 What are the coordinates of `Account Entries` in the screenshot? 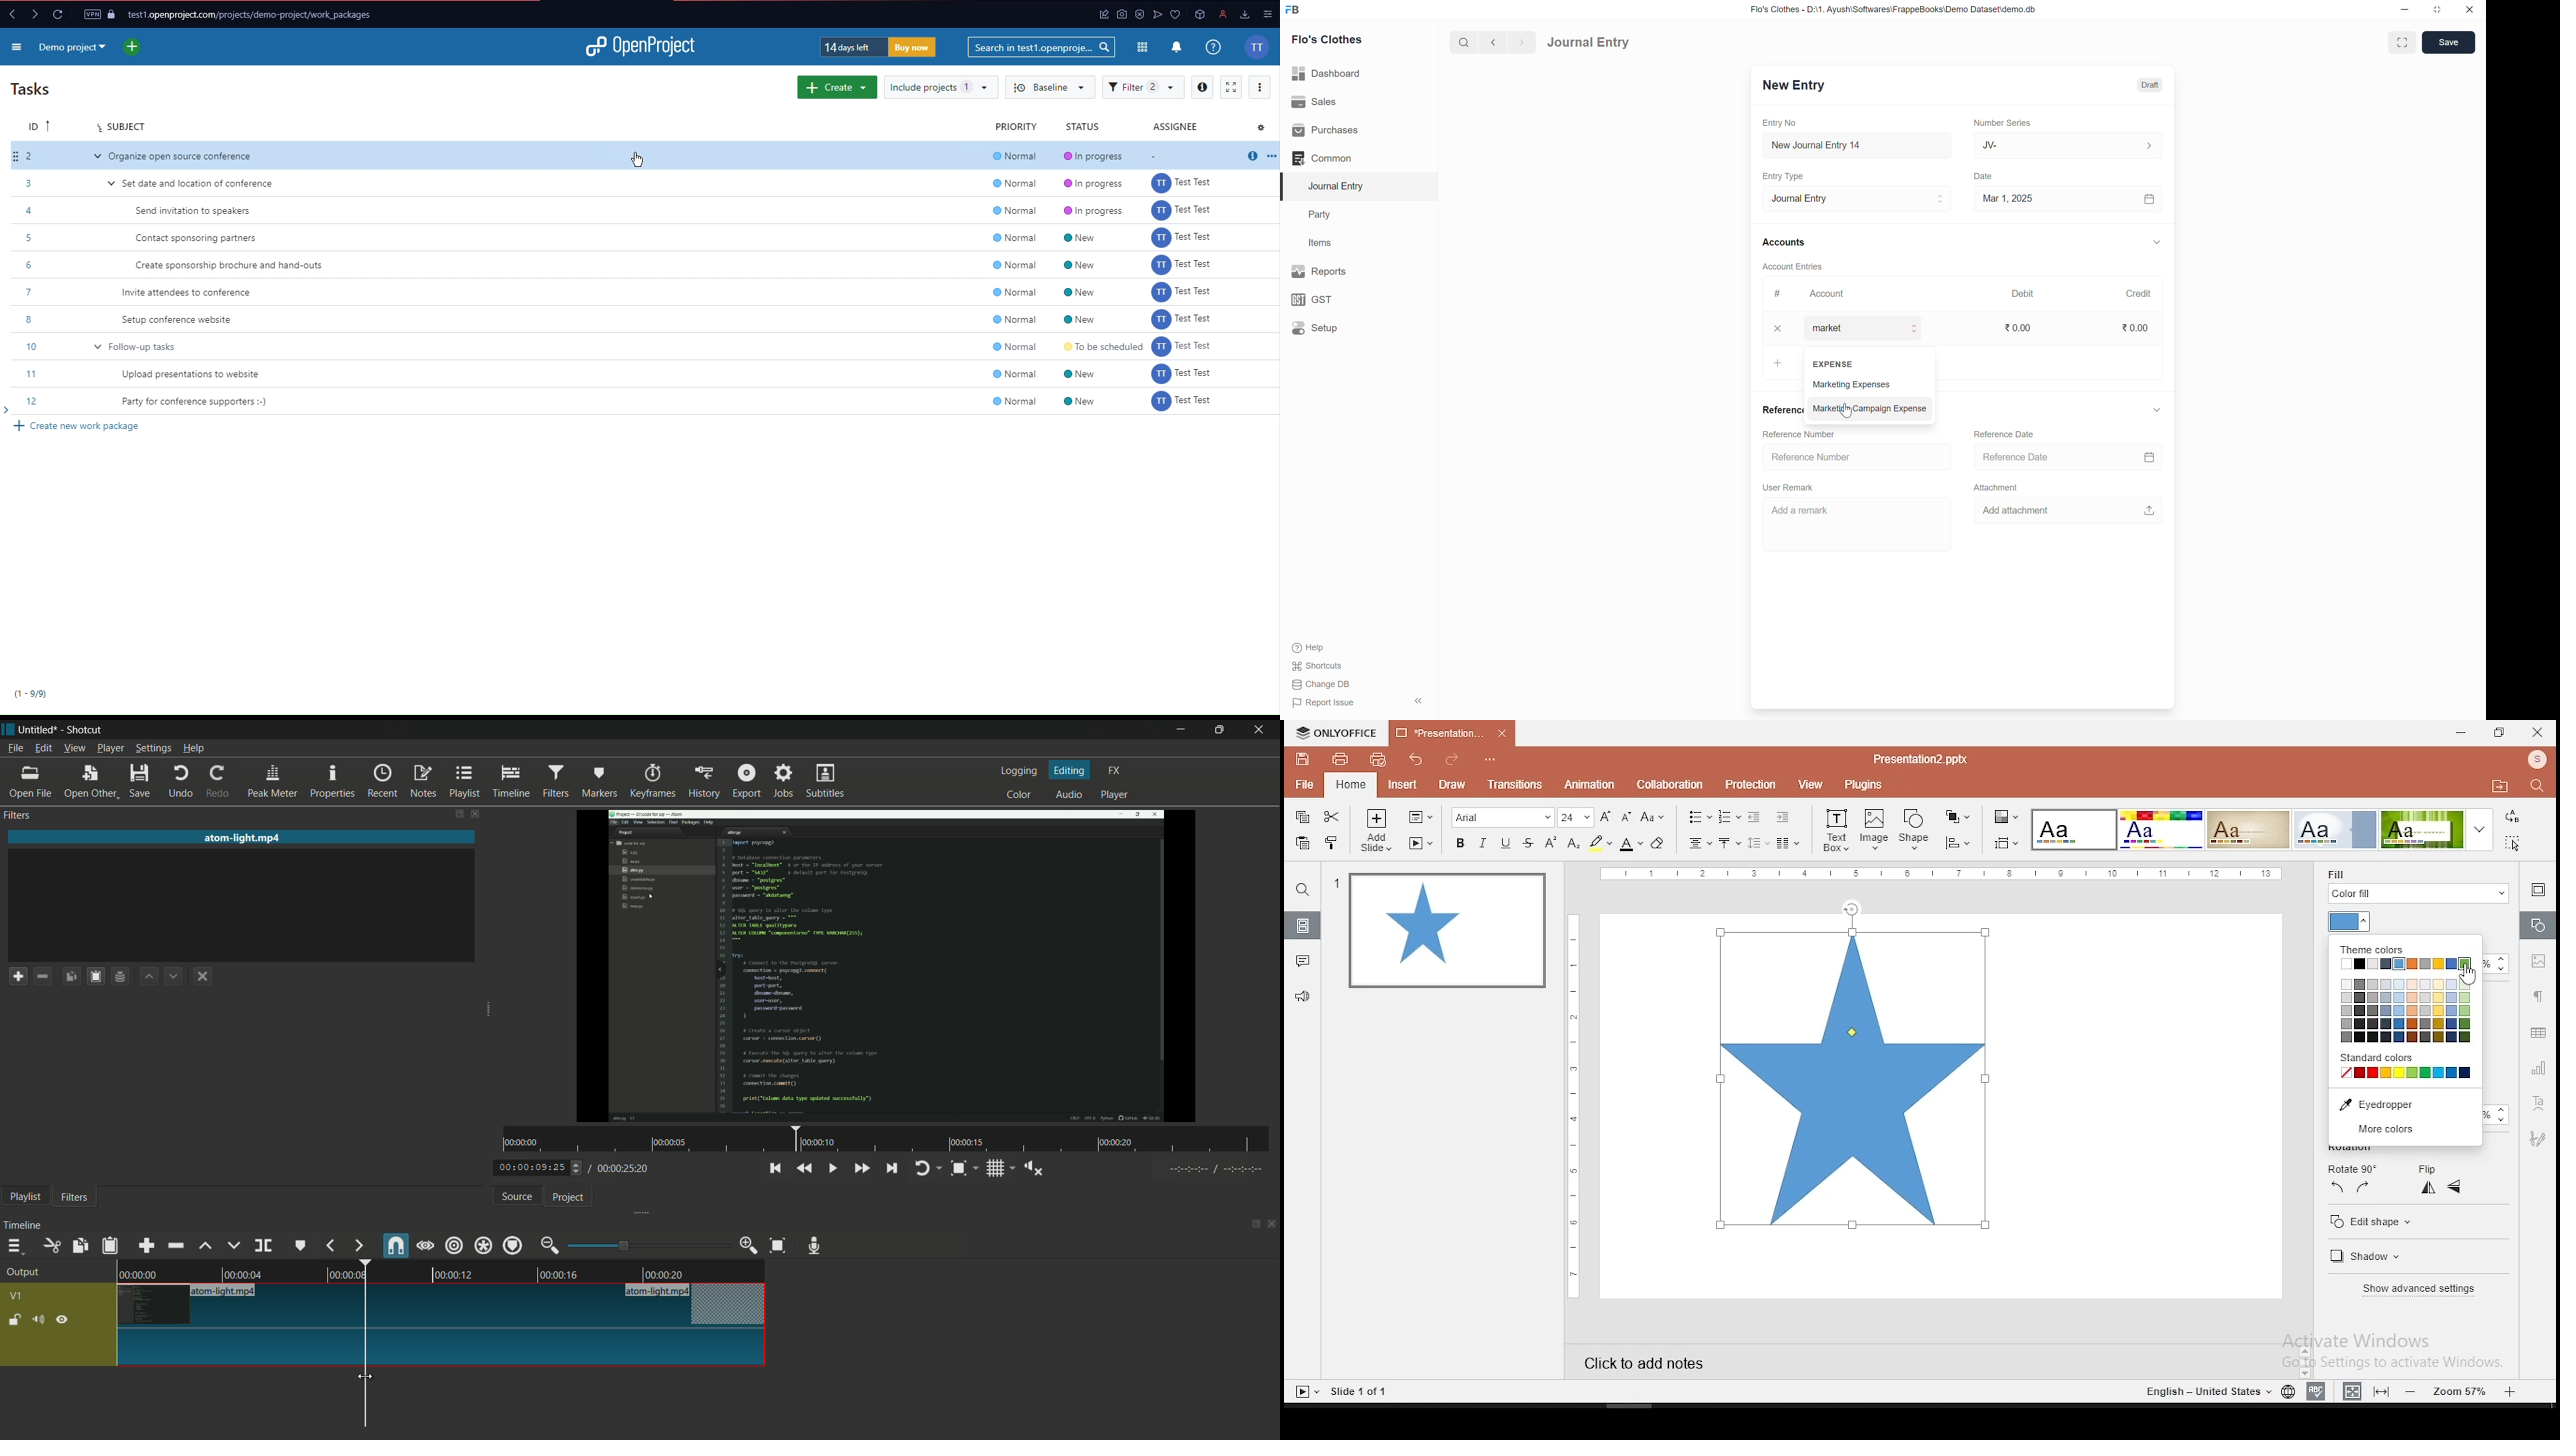 It's located at (1793, 265).